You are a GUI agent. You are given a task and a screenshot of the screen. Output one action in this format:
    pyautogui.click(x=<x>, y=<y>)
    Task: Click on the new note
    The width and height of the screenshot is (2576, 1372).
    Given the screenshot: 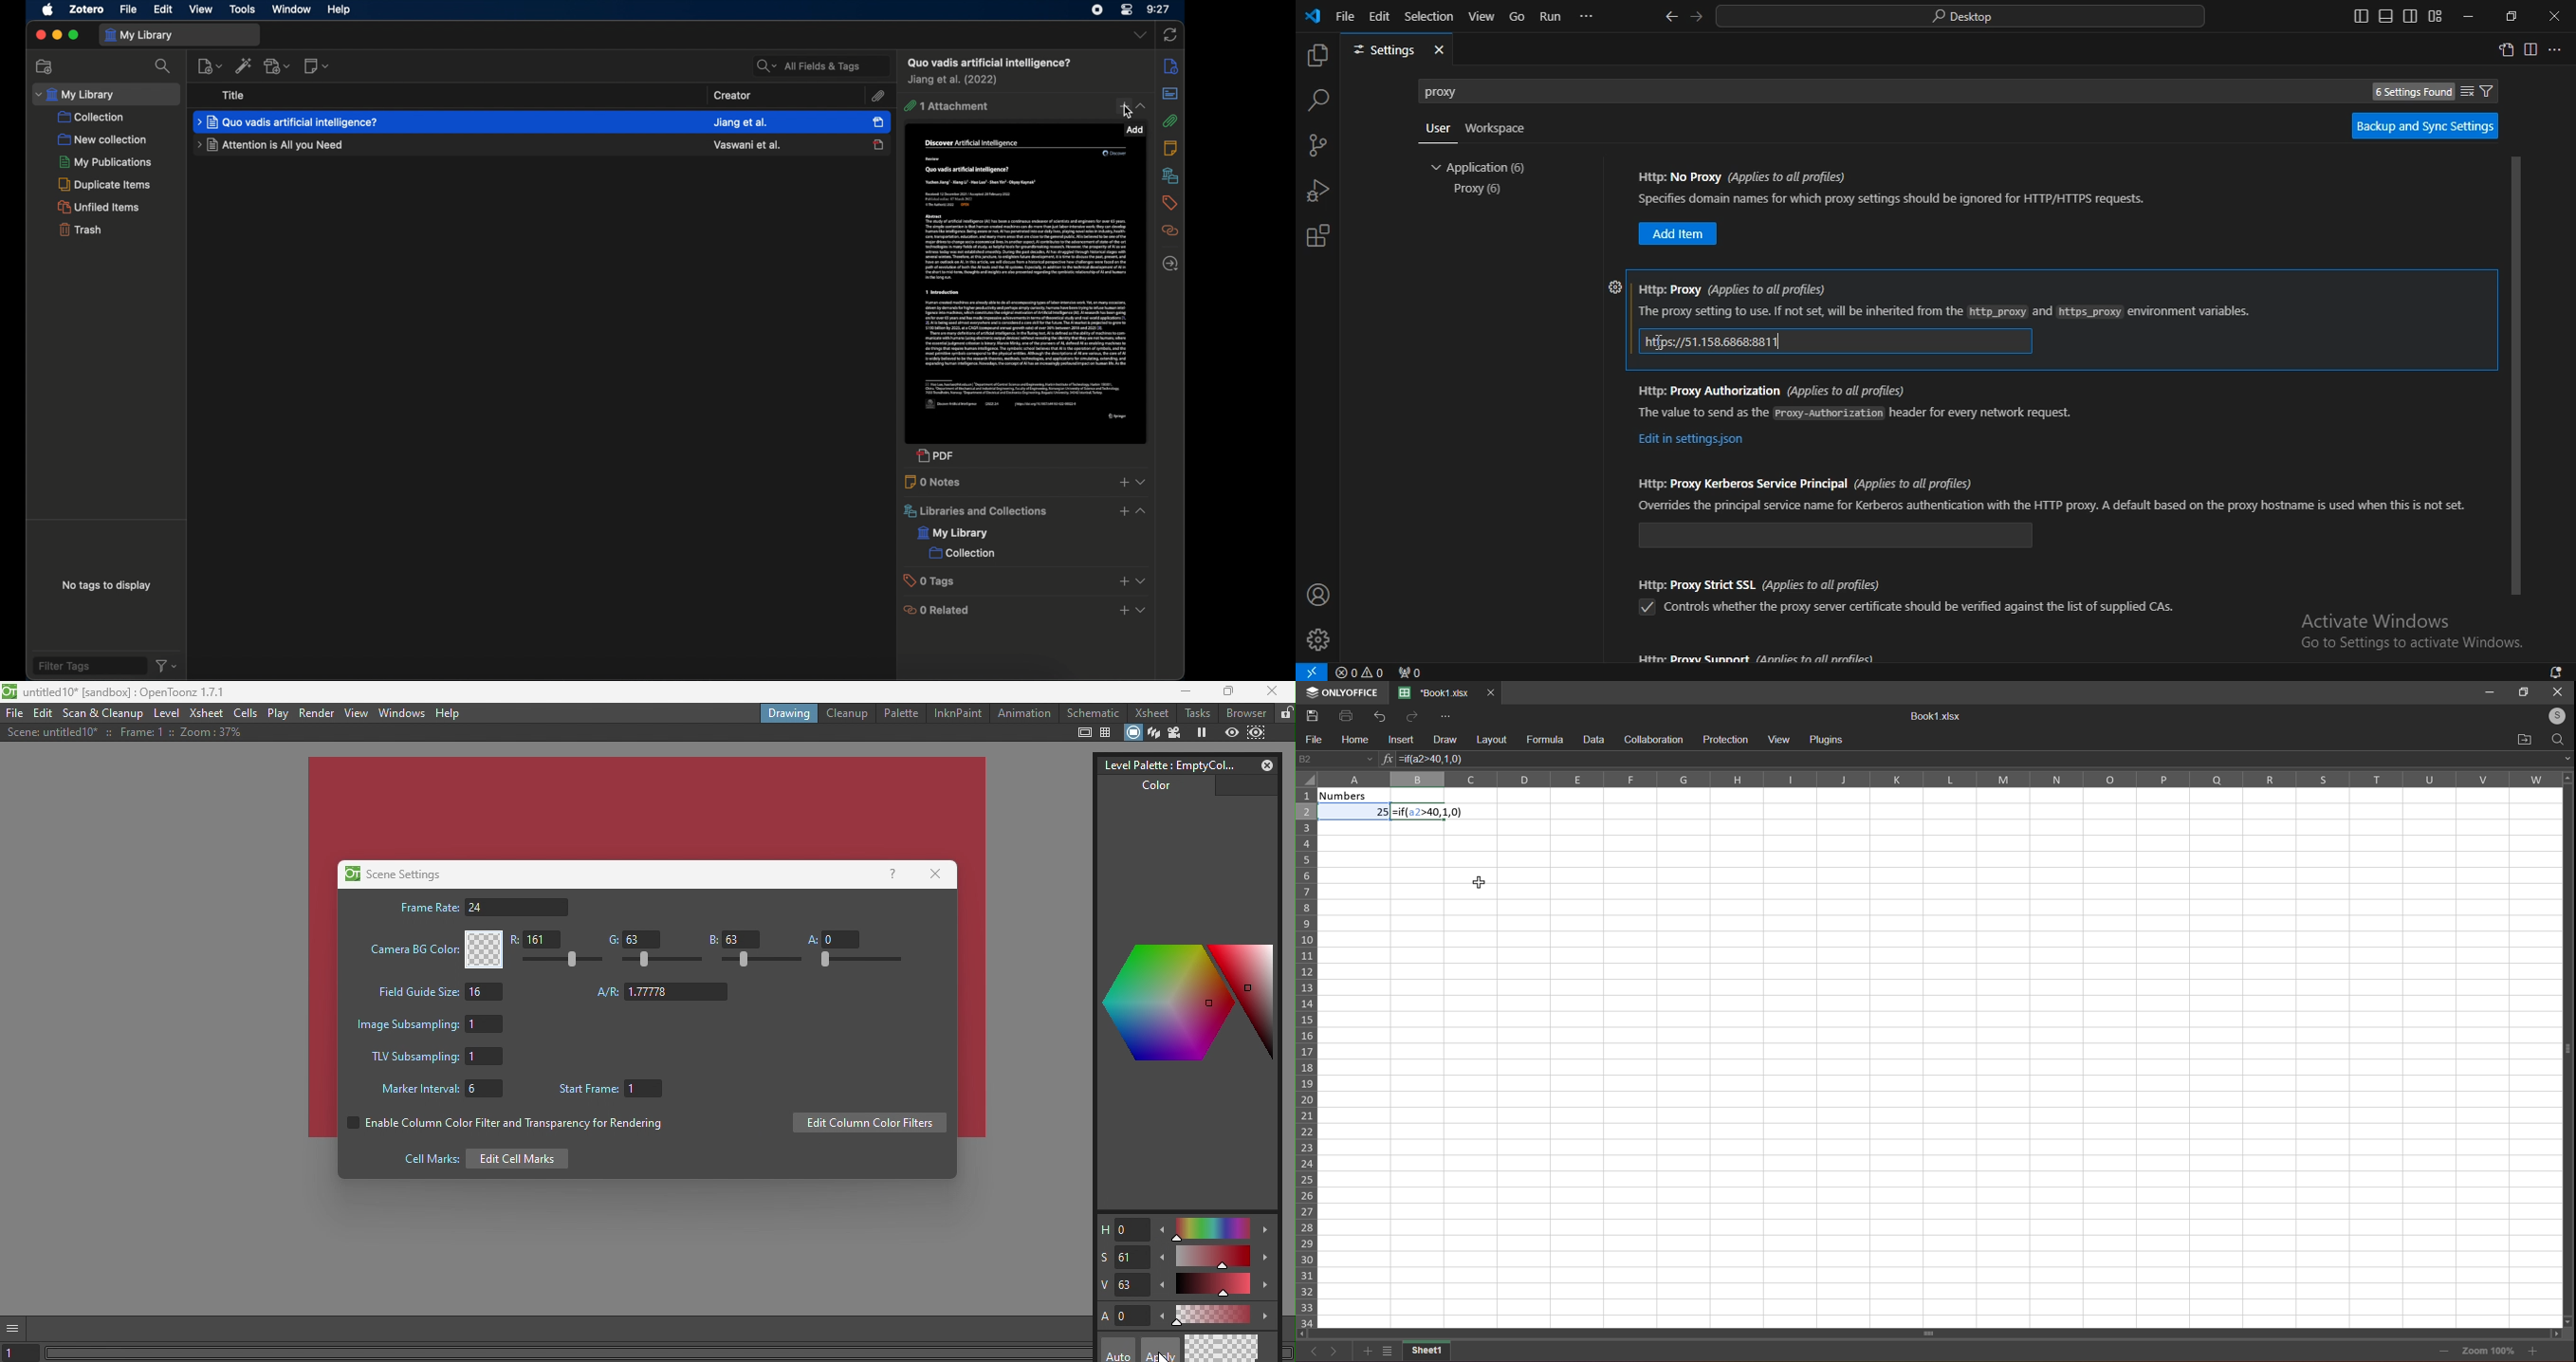 What is the action you would take?
    pyautogui.click(x=318, y=66)
    